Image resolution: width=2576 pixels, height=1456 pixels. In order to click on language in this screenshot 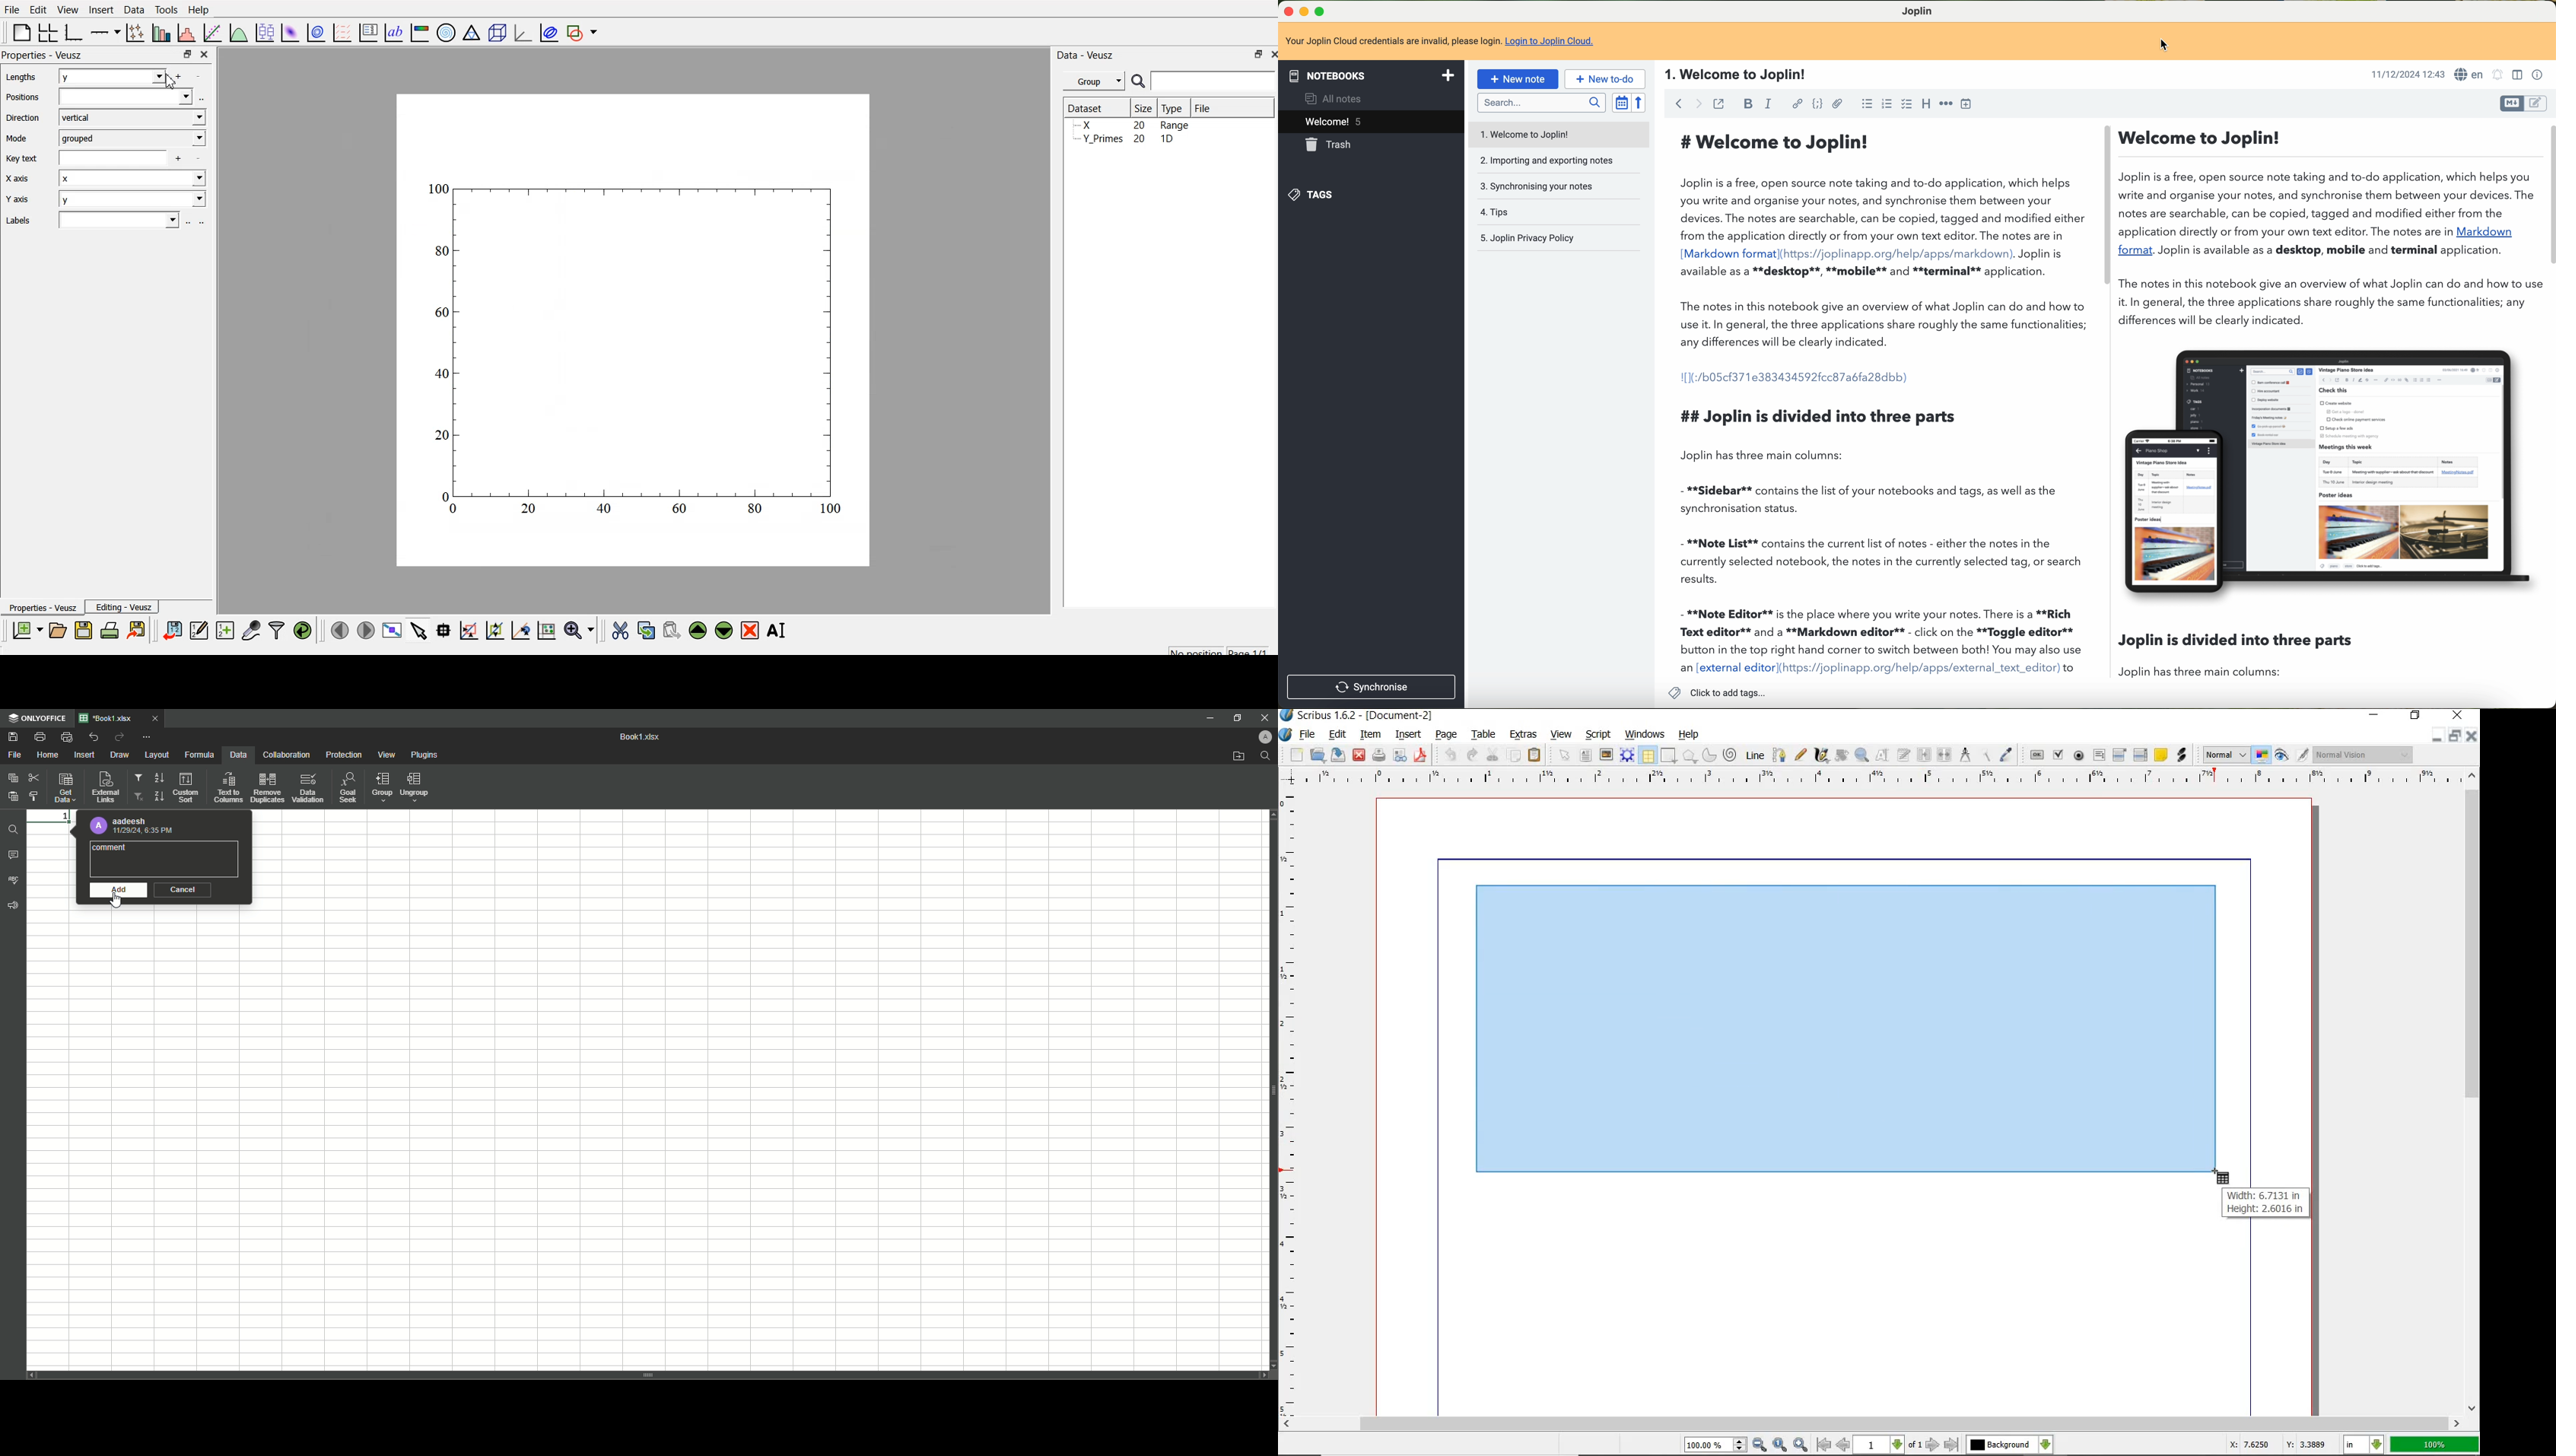, I will do `click(2470, 75)`.